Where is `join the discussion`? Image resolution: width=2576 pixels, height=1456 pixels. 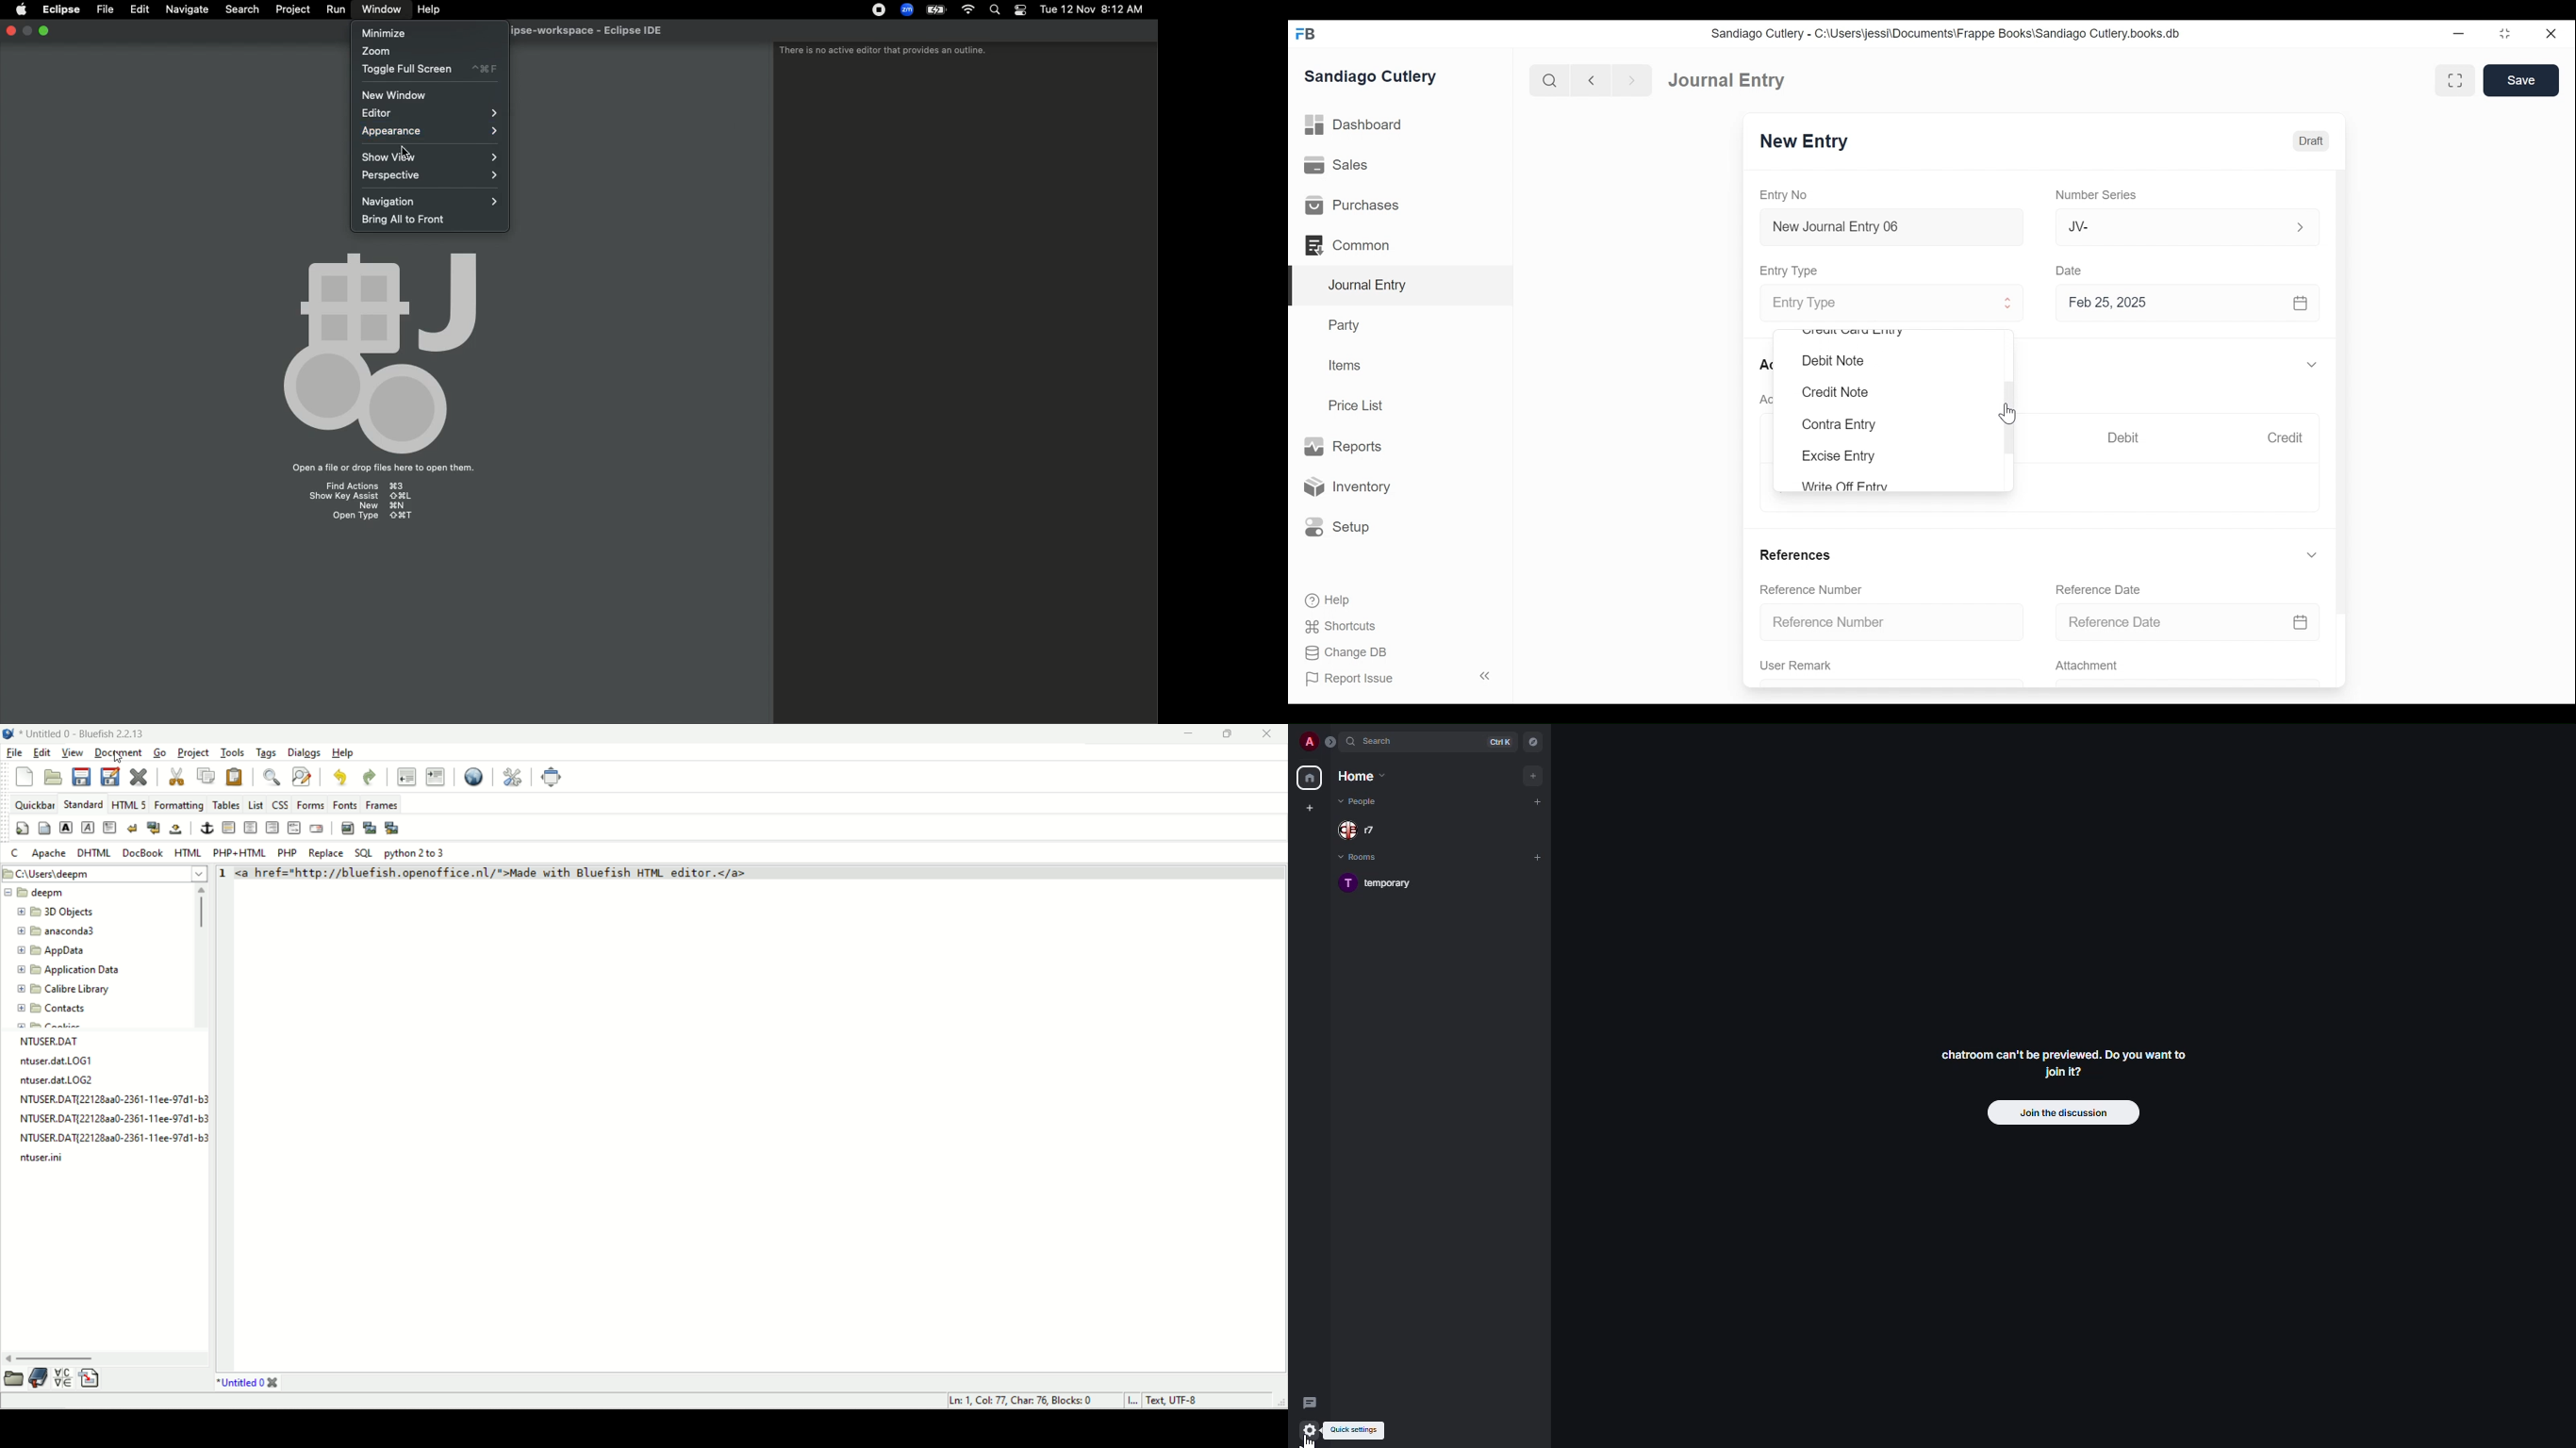 join the discussion is located at coordinates (2063, 1111).